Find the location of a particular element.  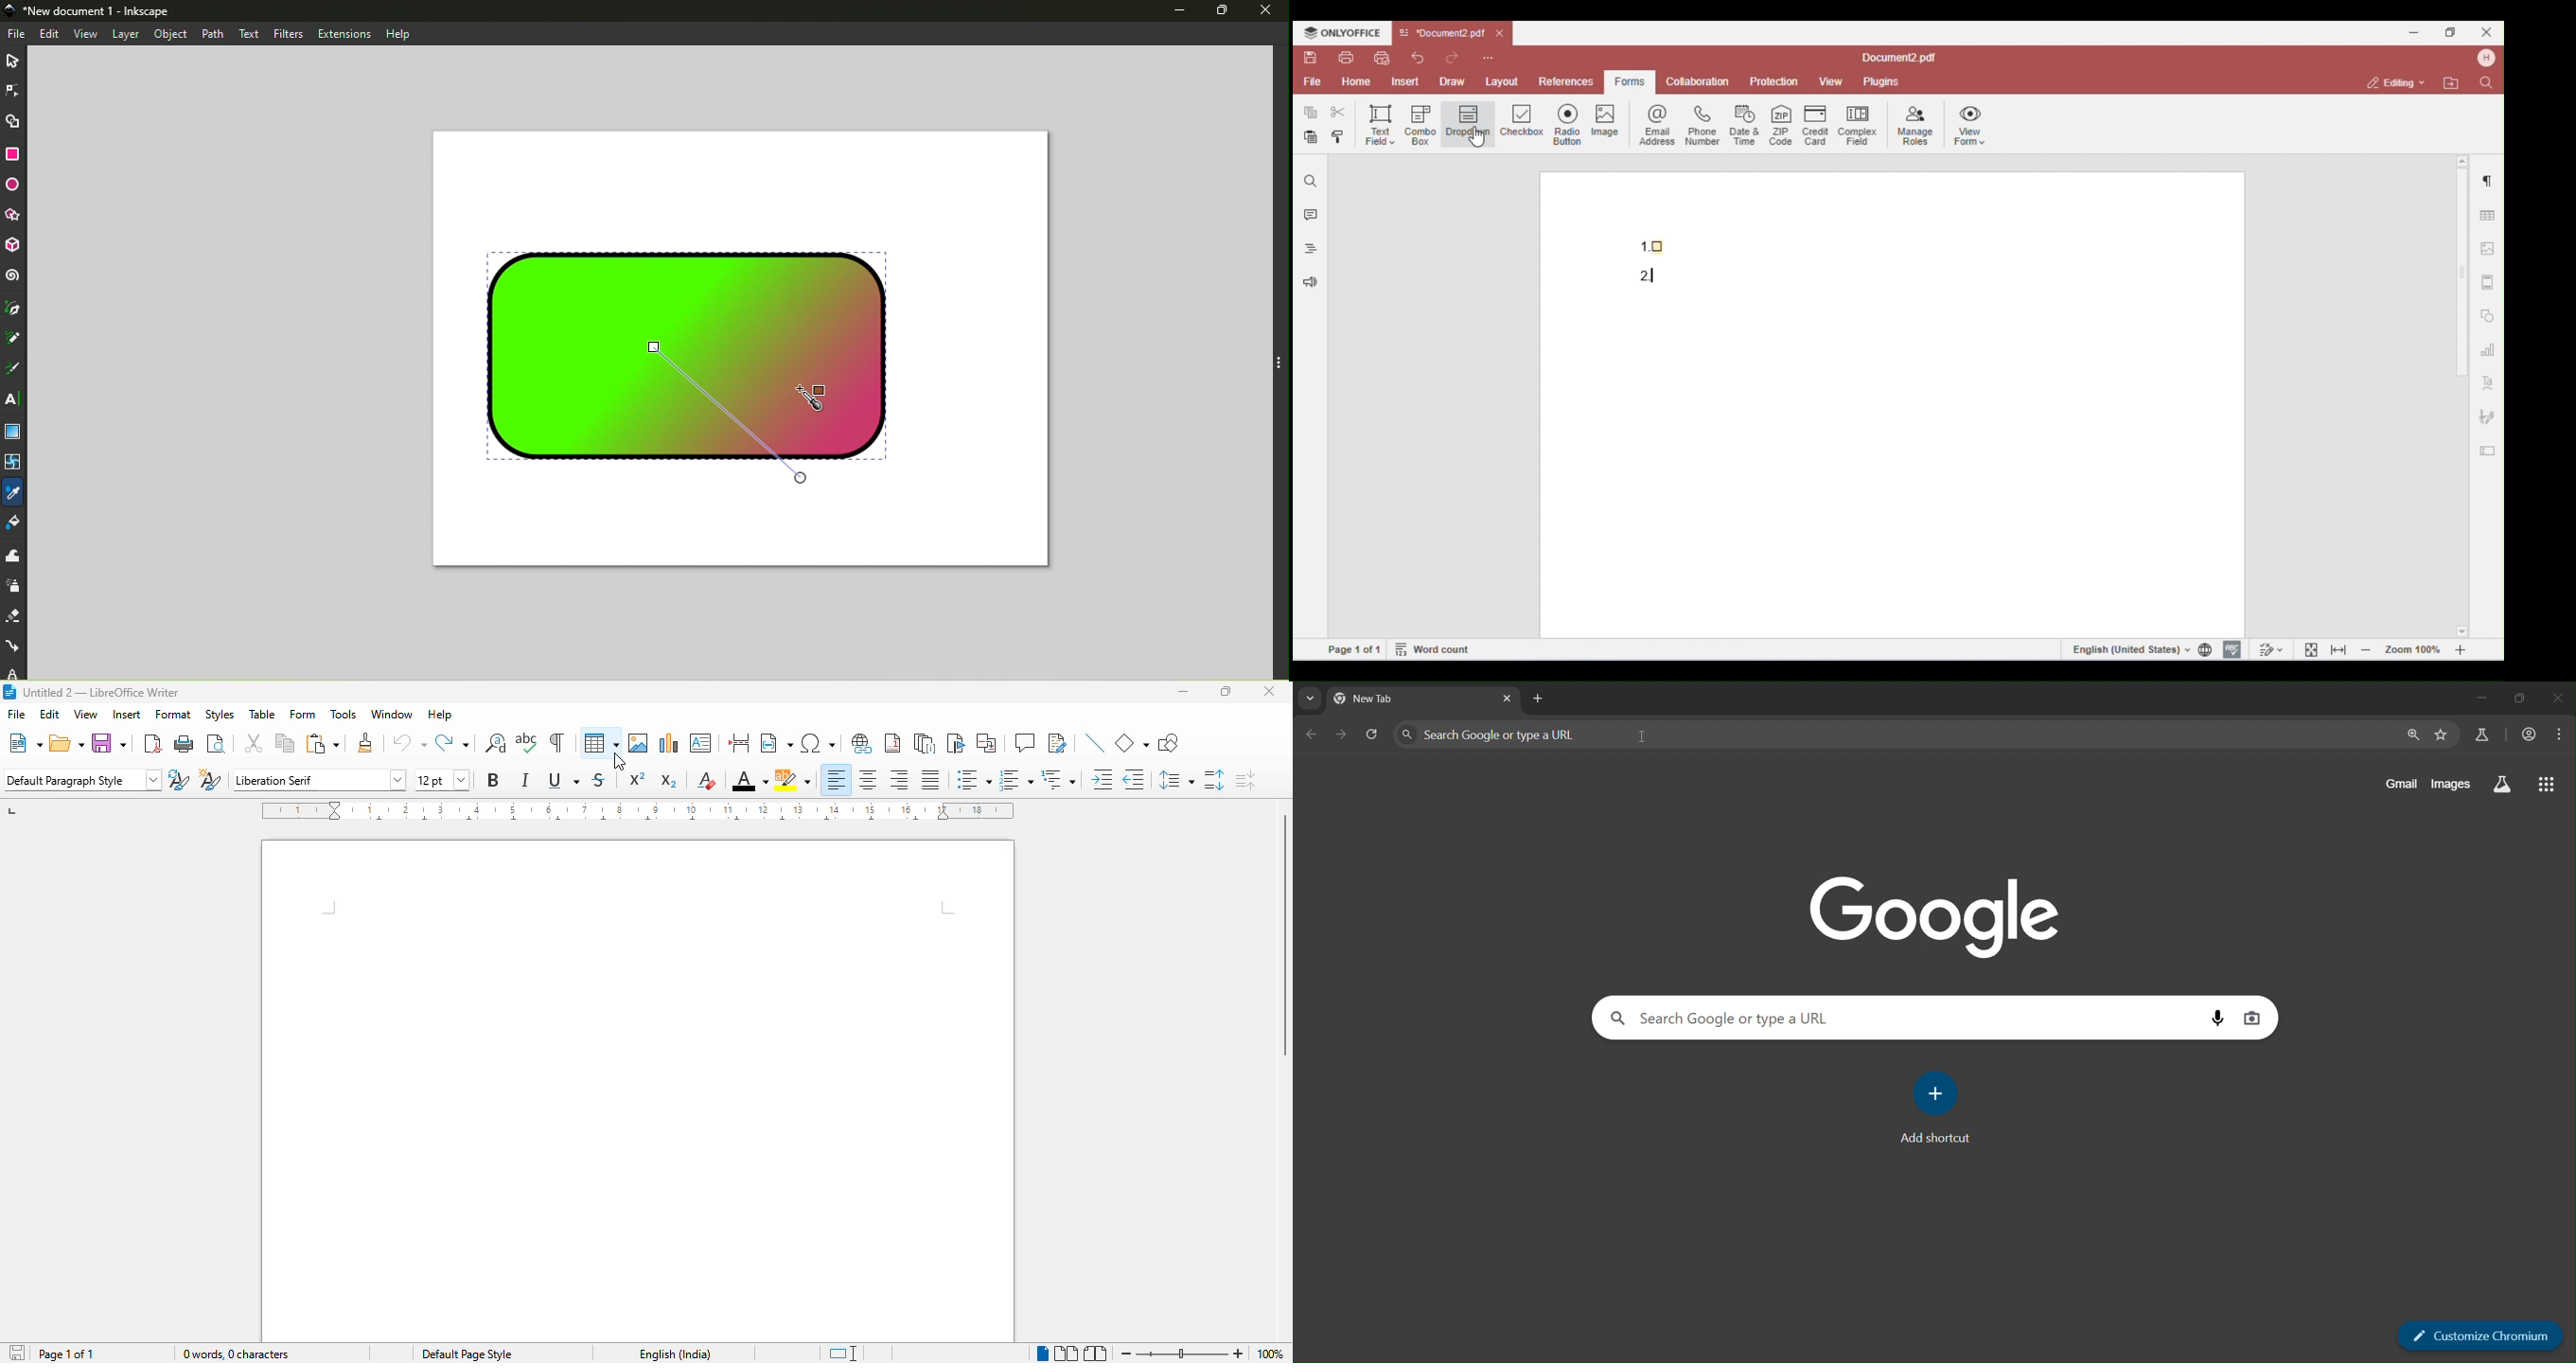

font name is located at coordinates (320, 780).